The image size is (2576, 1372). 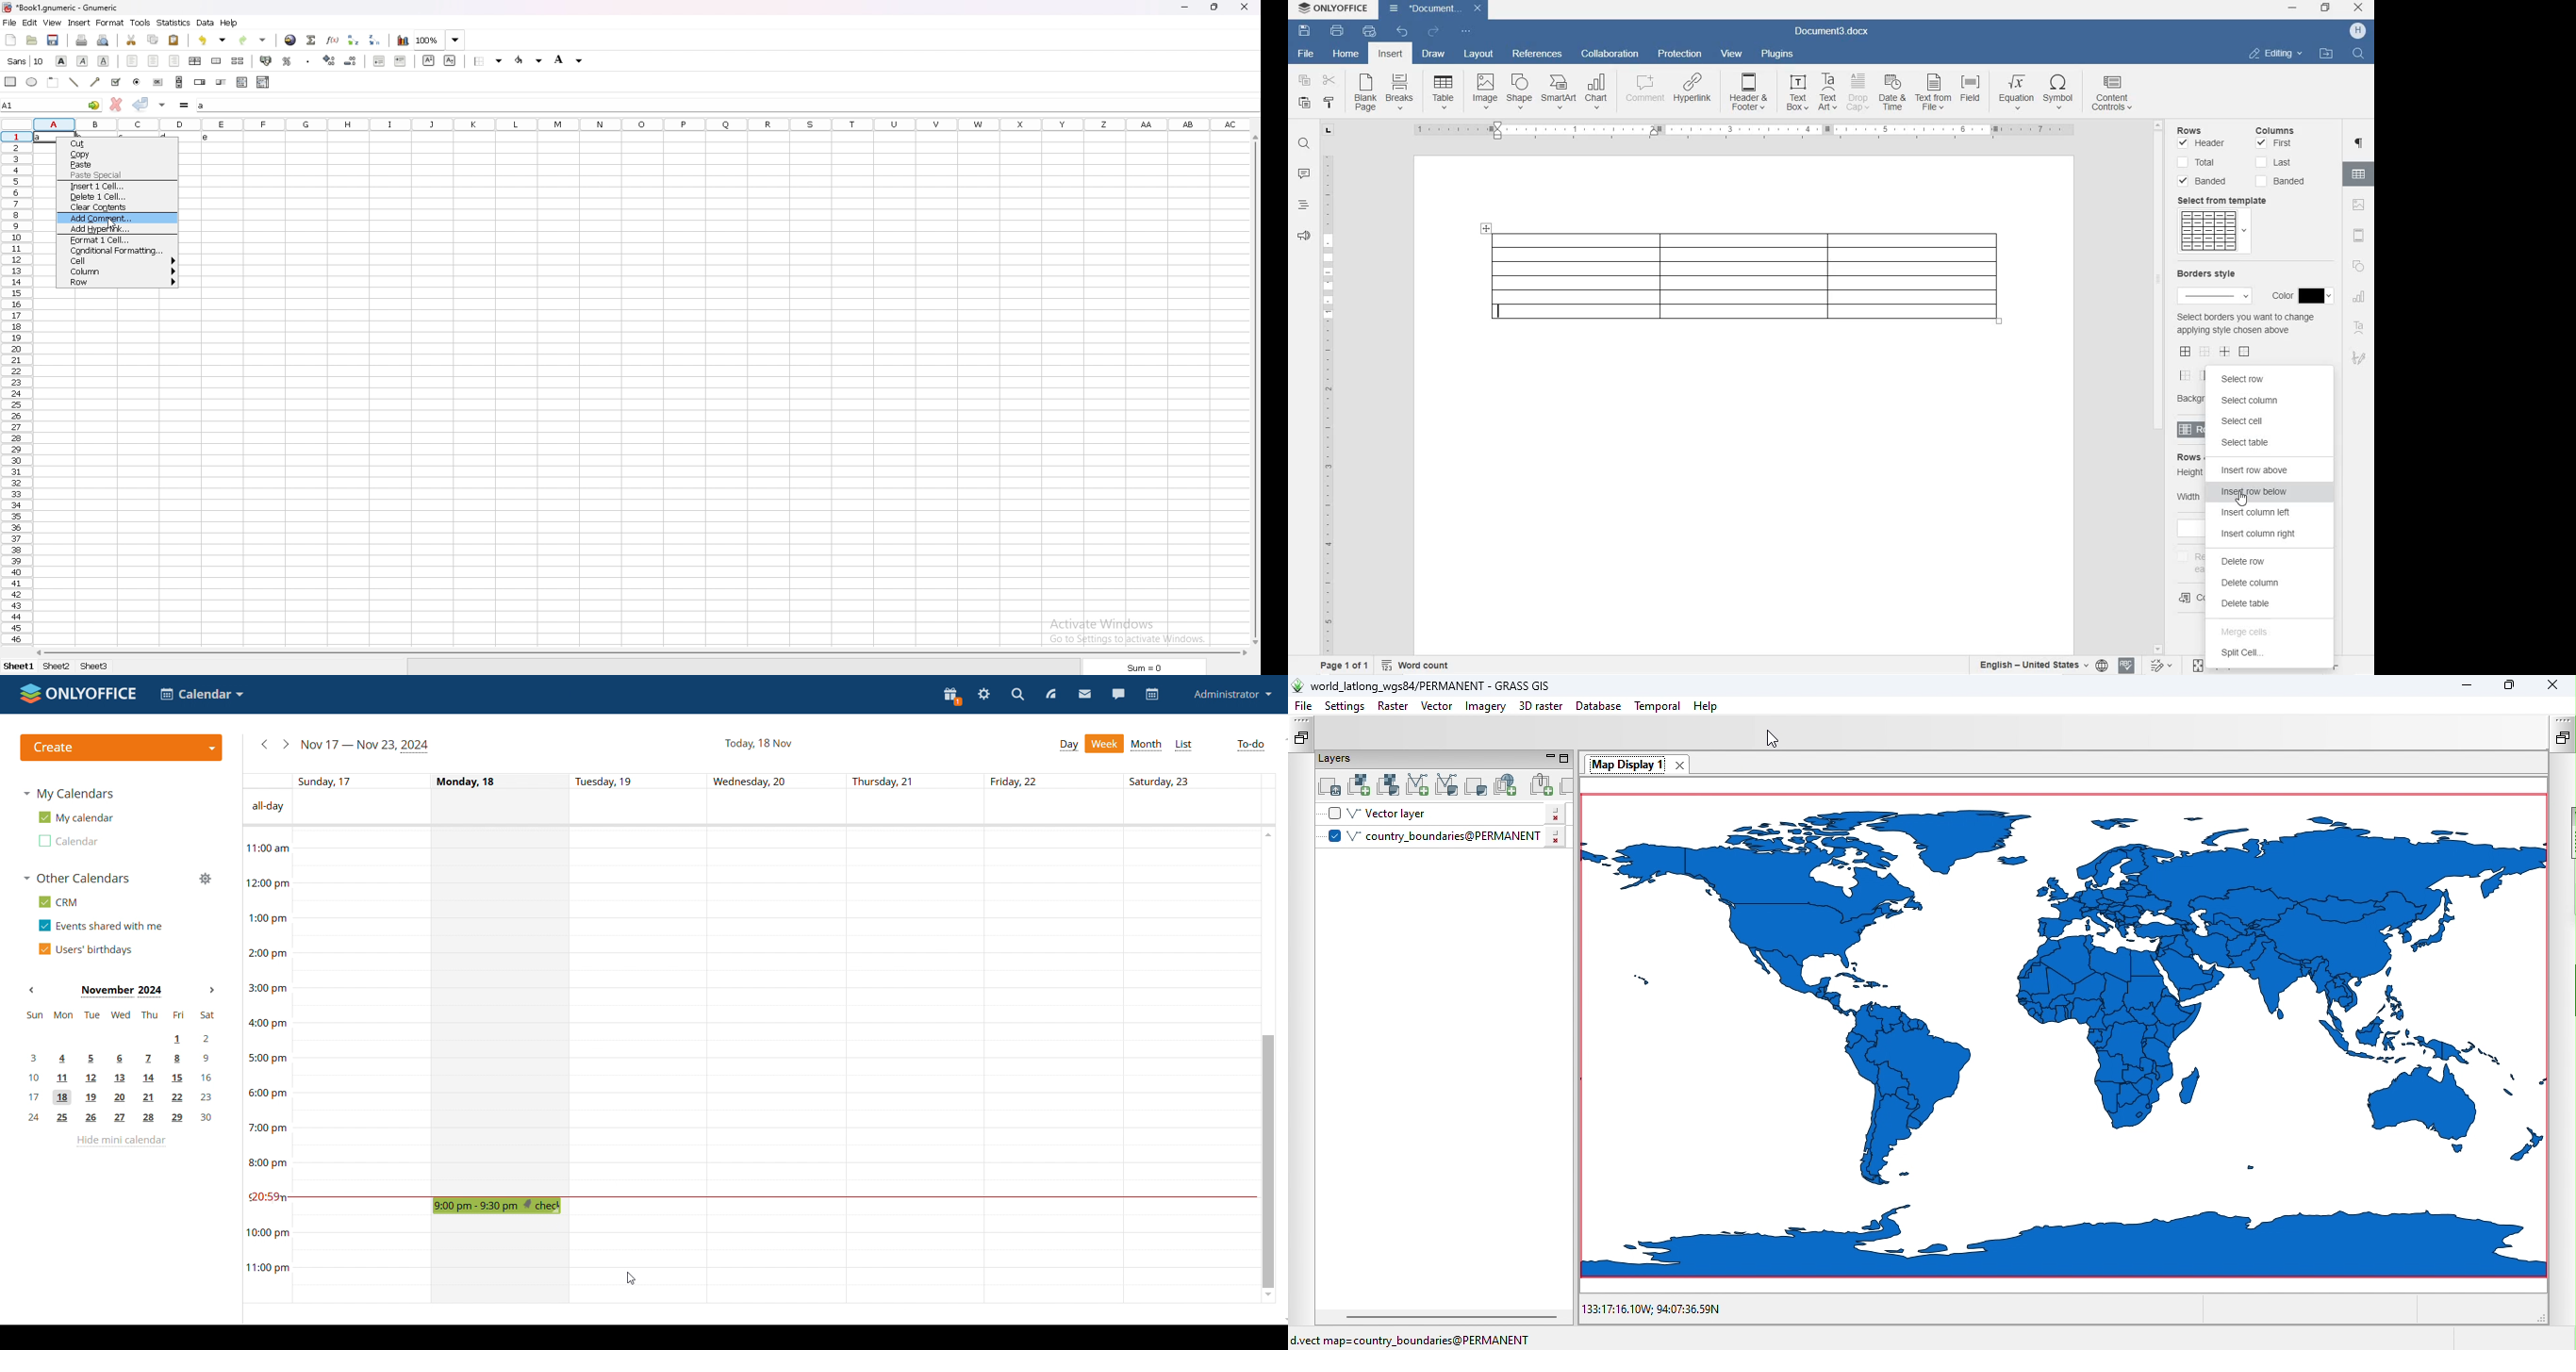 I want to click on FIND, so click(x=2357, y=55).